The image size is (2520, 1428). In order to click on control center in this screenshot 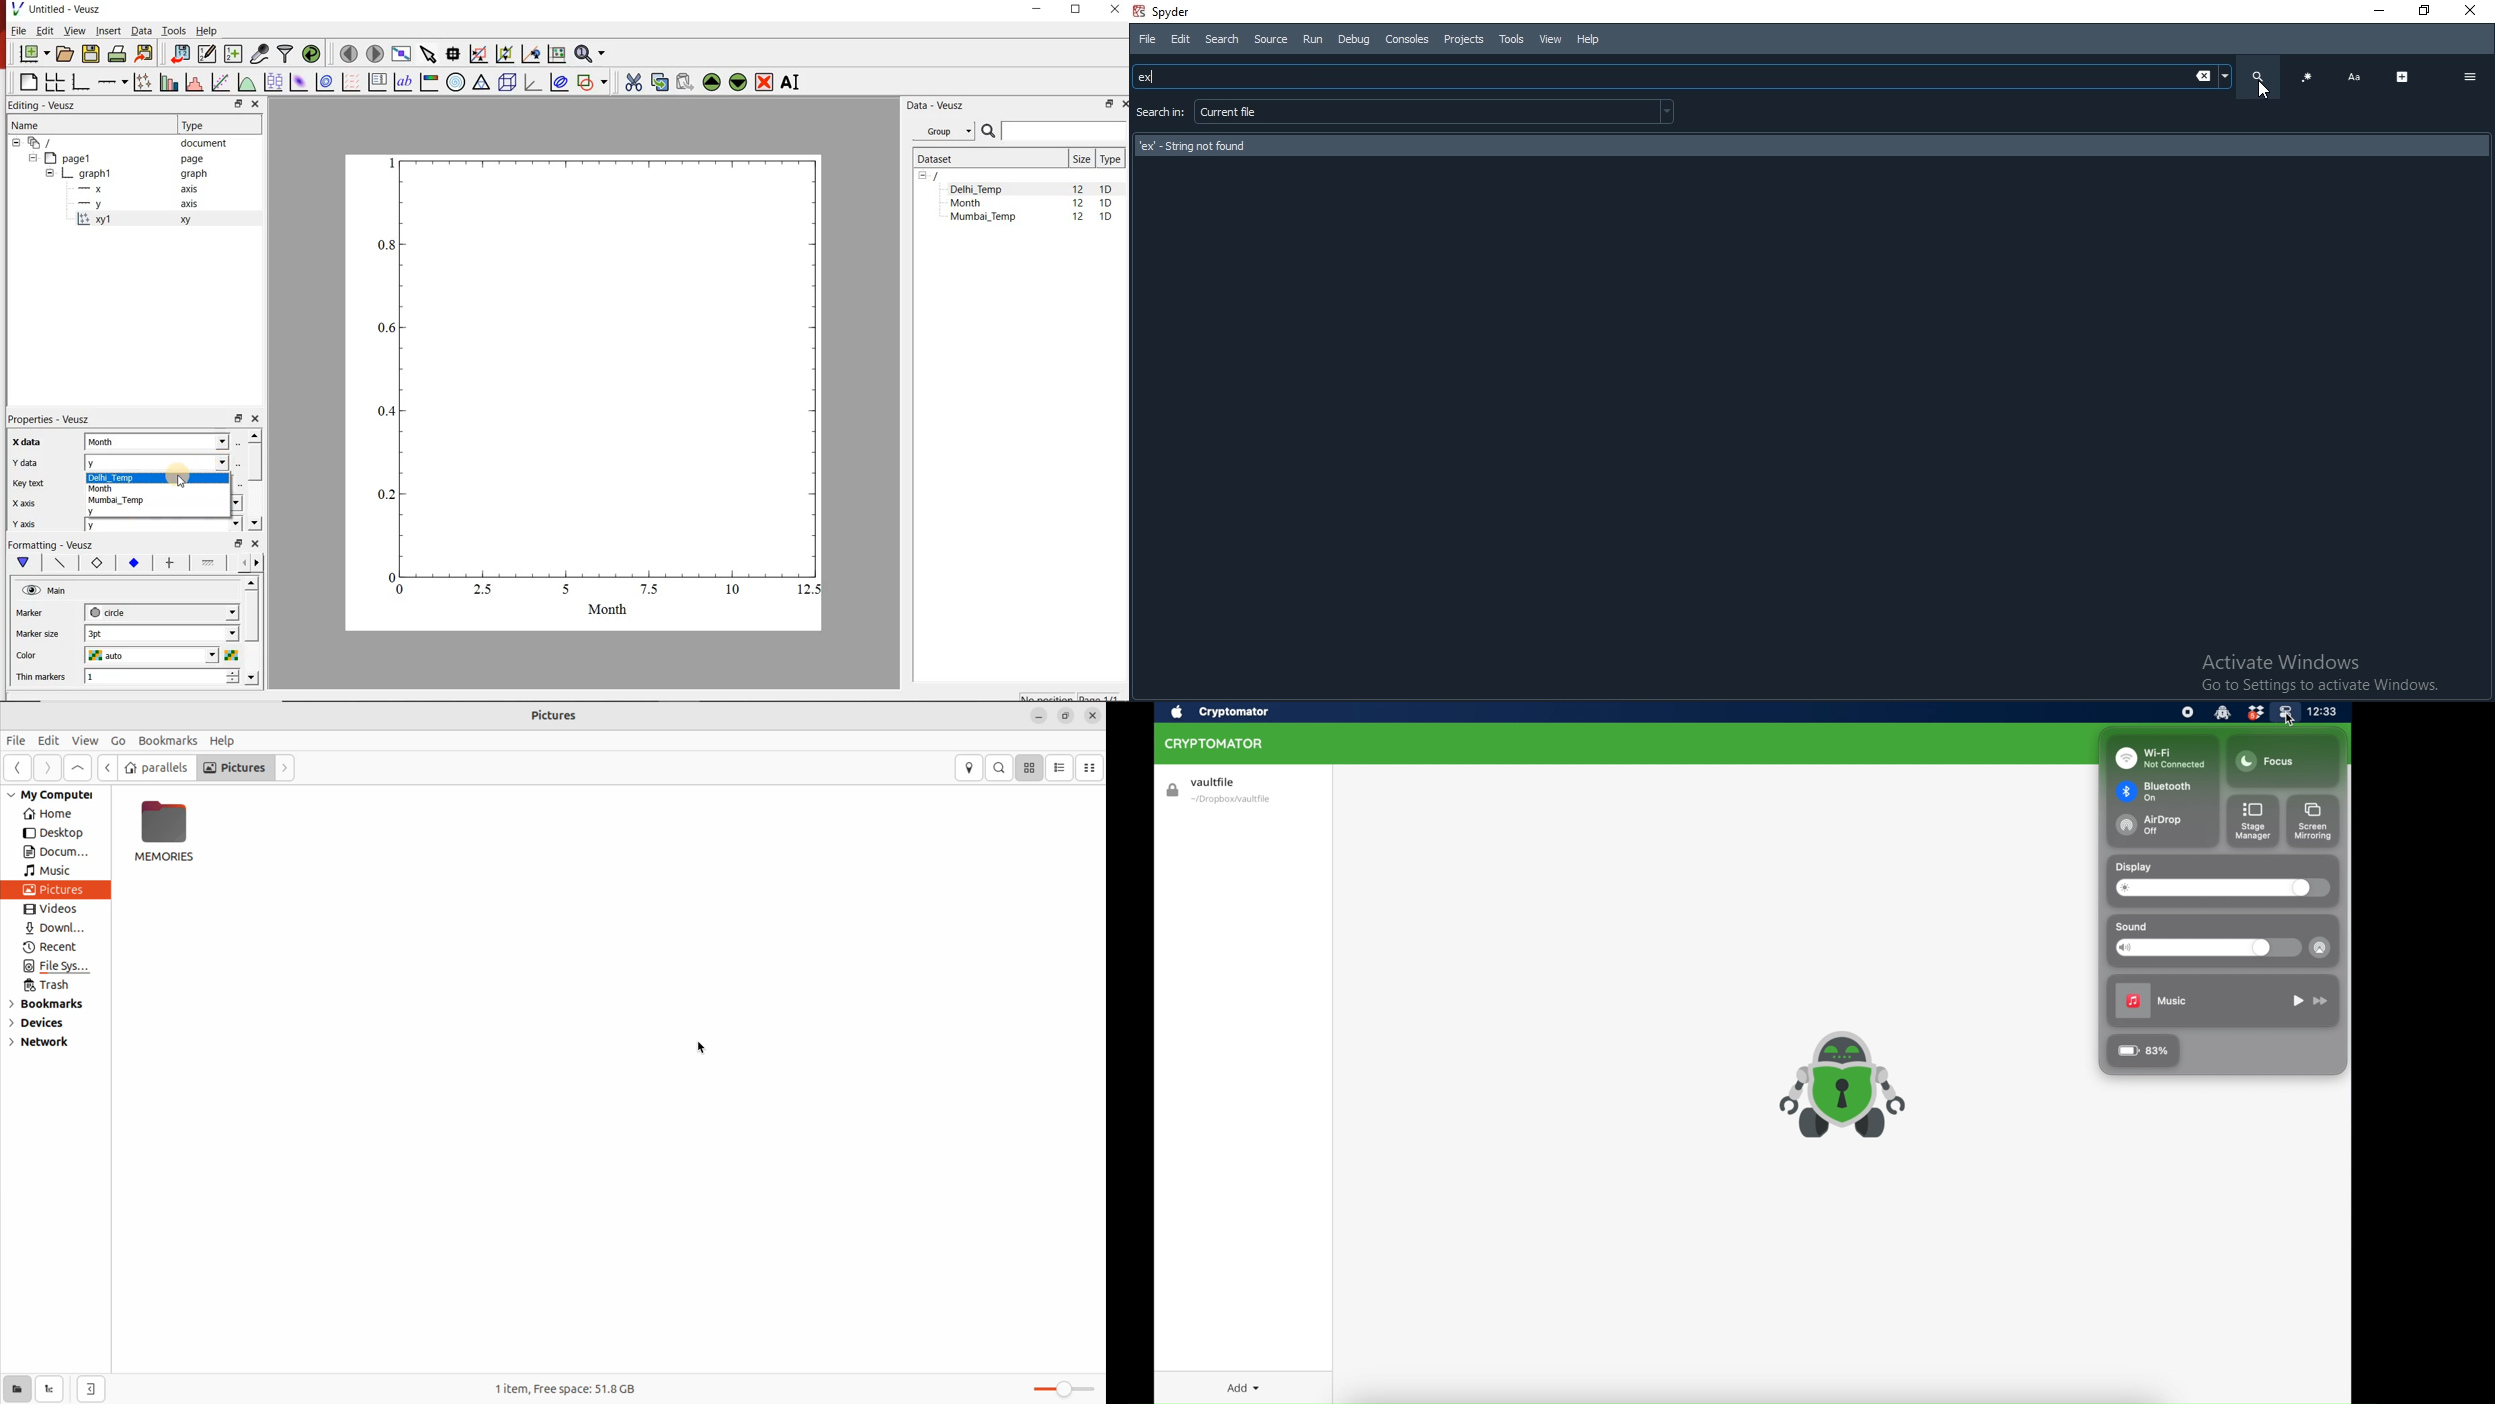, I will do `click(2284, 712)`.